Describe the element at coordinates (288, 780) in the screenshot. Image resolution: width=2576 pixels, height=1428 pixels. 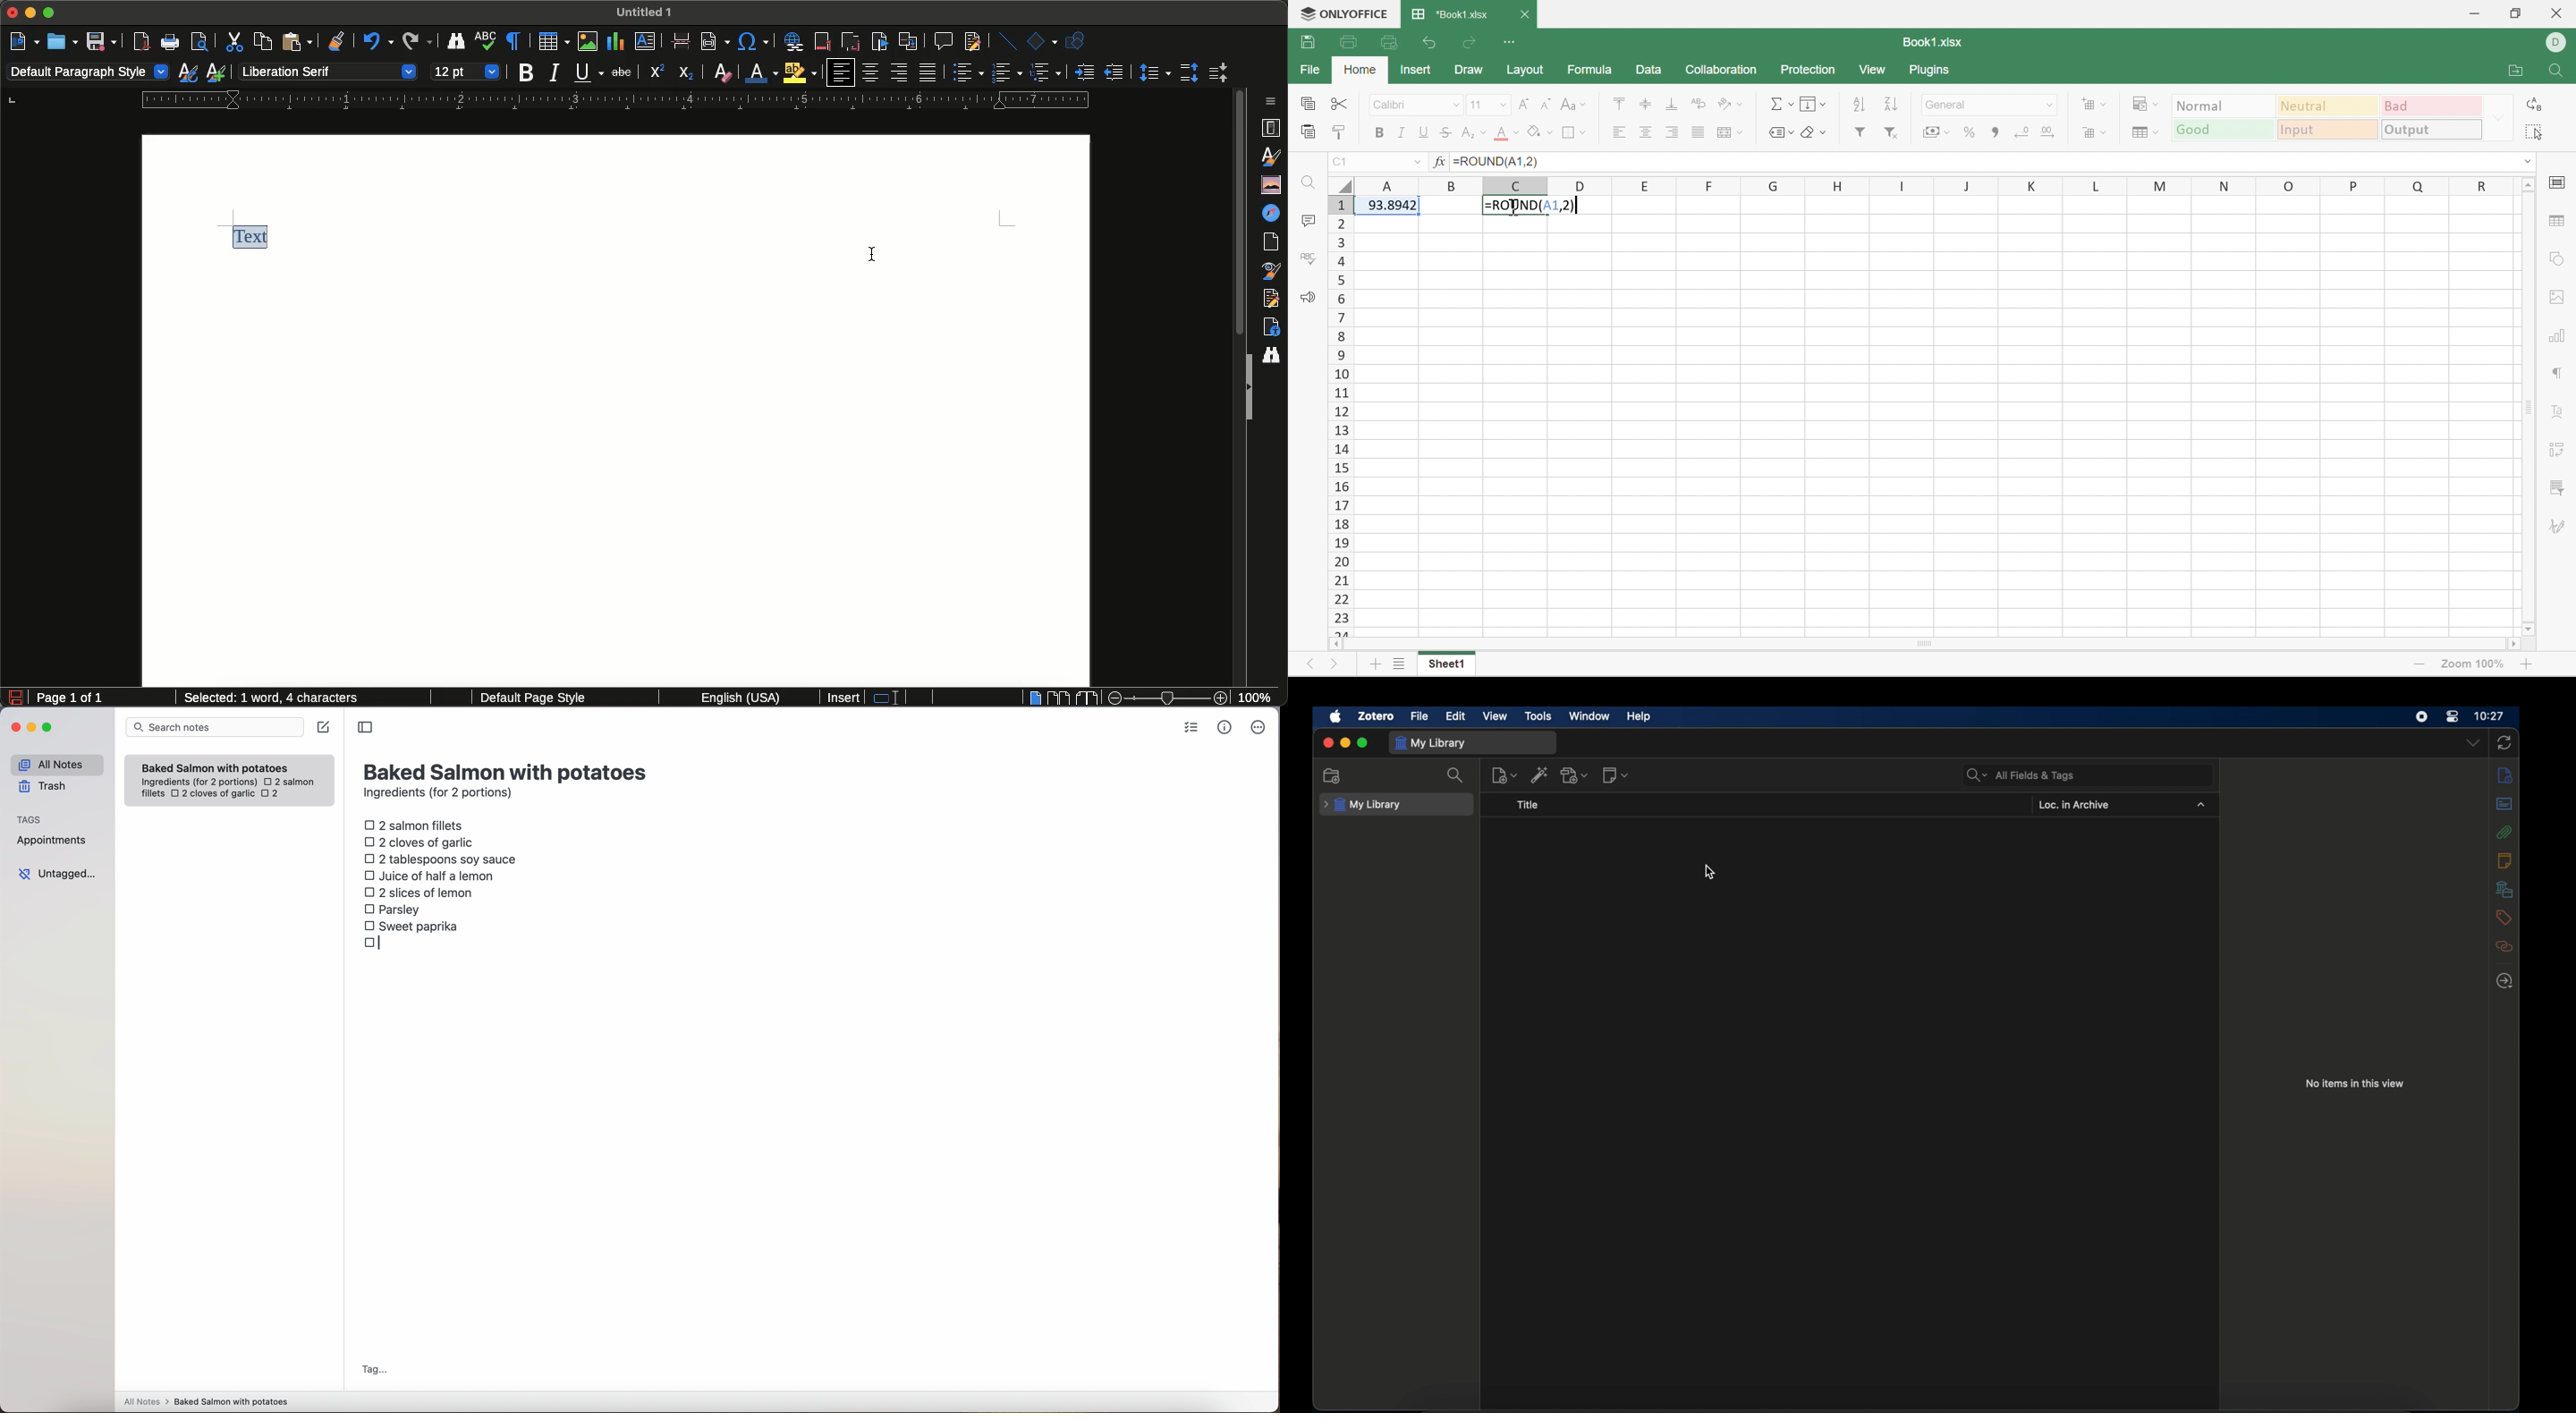
I see `2 salmon` at that location.